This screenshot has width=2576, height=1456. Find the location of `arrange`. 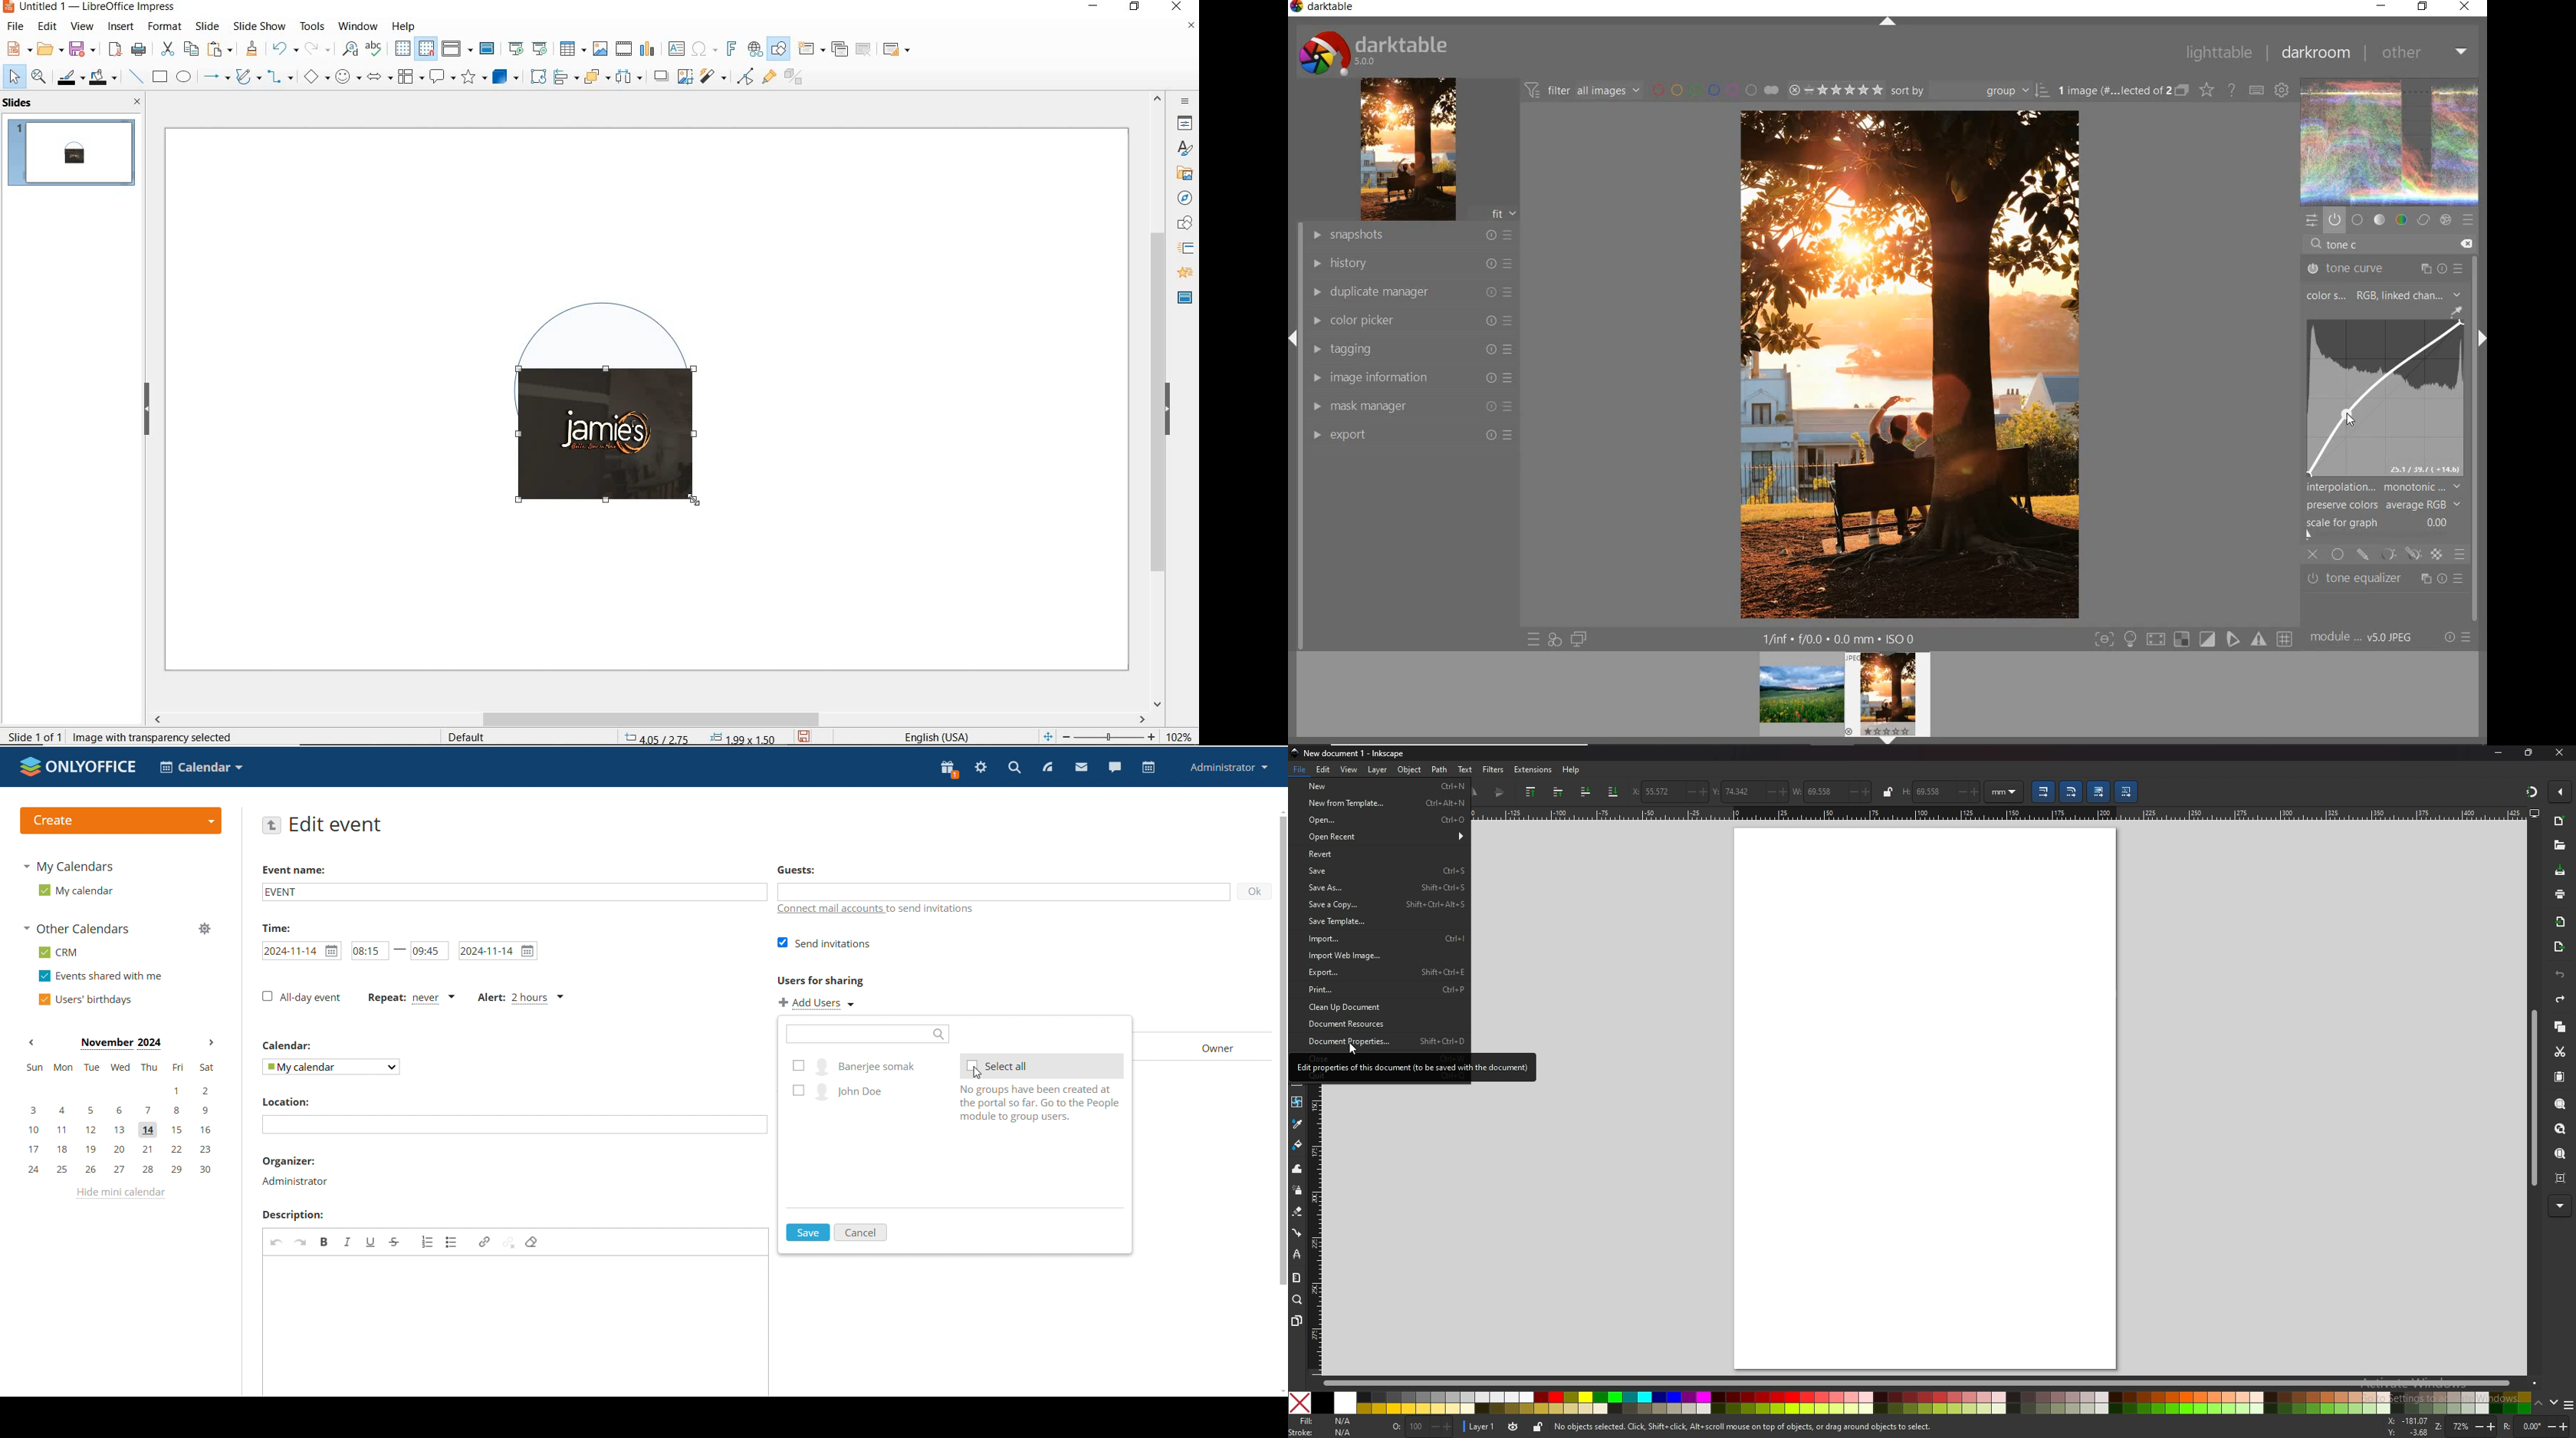

arrange is located at coordinates (594, 76).